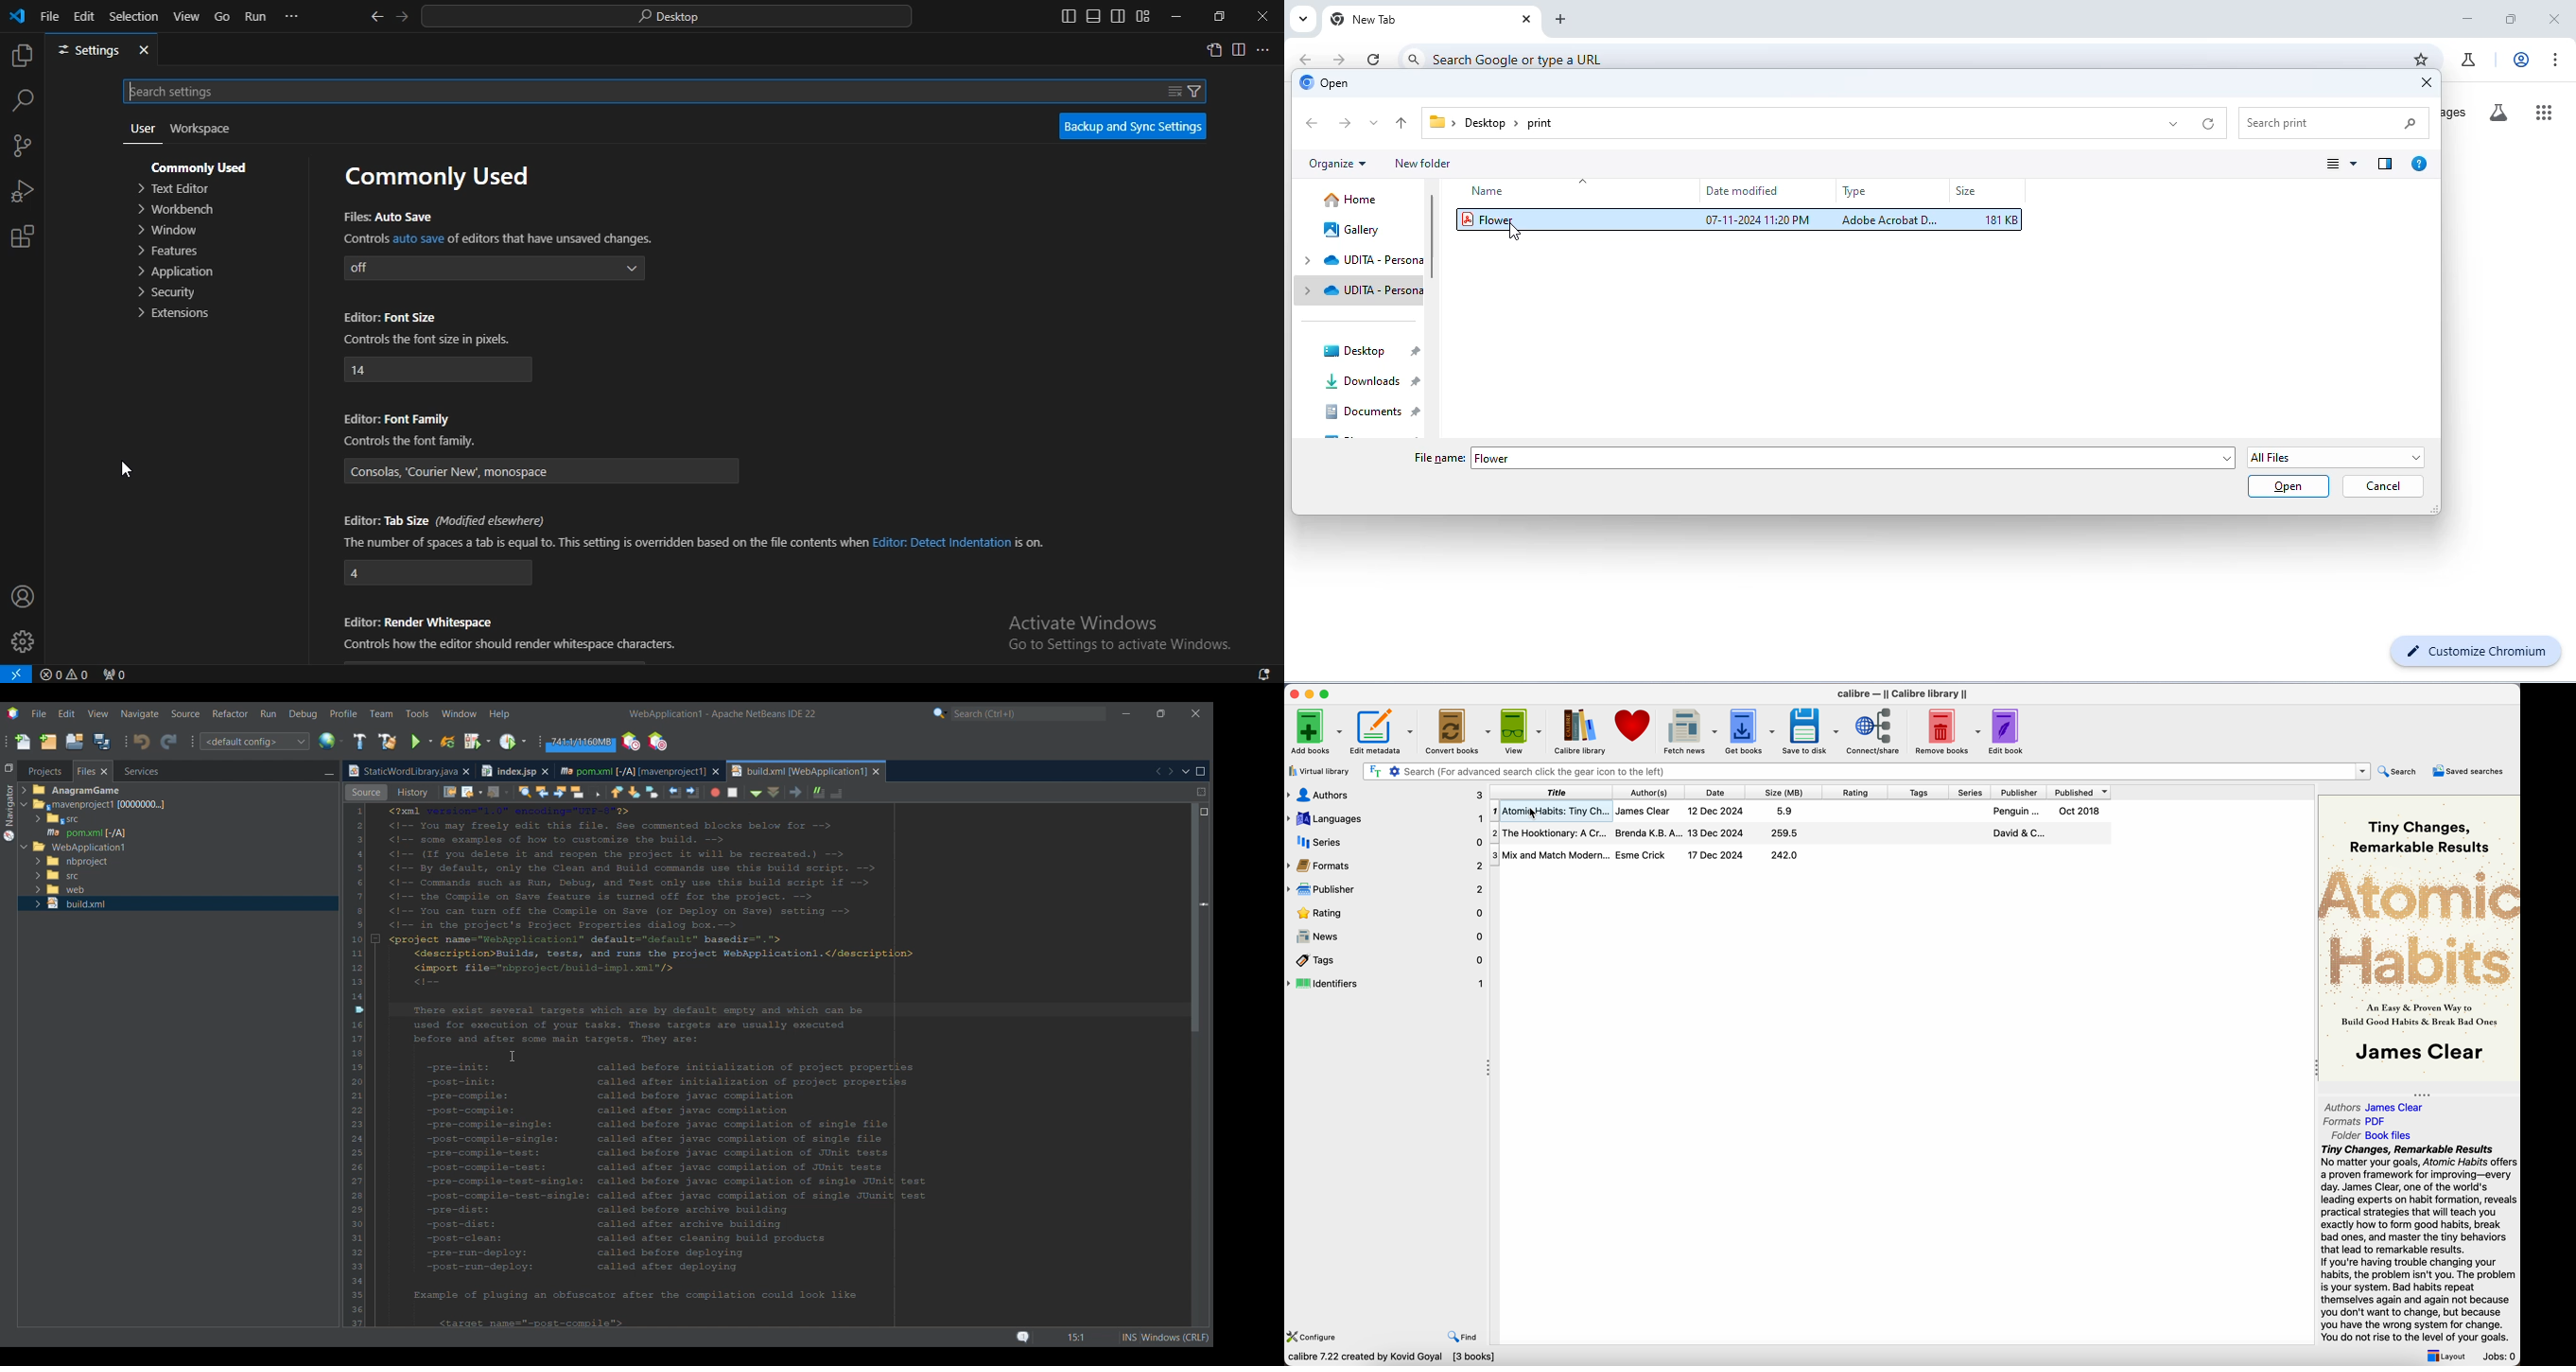 The height and width of the screenshot is (1372, 2576). Describe the element at coordinates (1949, 731) in the screenshot. I see `remove books` at that location.